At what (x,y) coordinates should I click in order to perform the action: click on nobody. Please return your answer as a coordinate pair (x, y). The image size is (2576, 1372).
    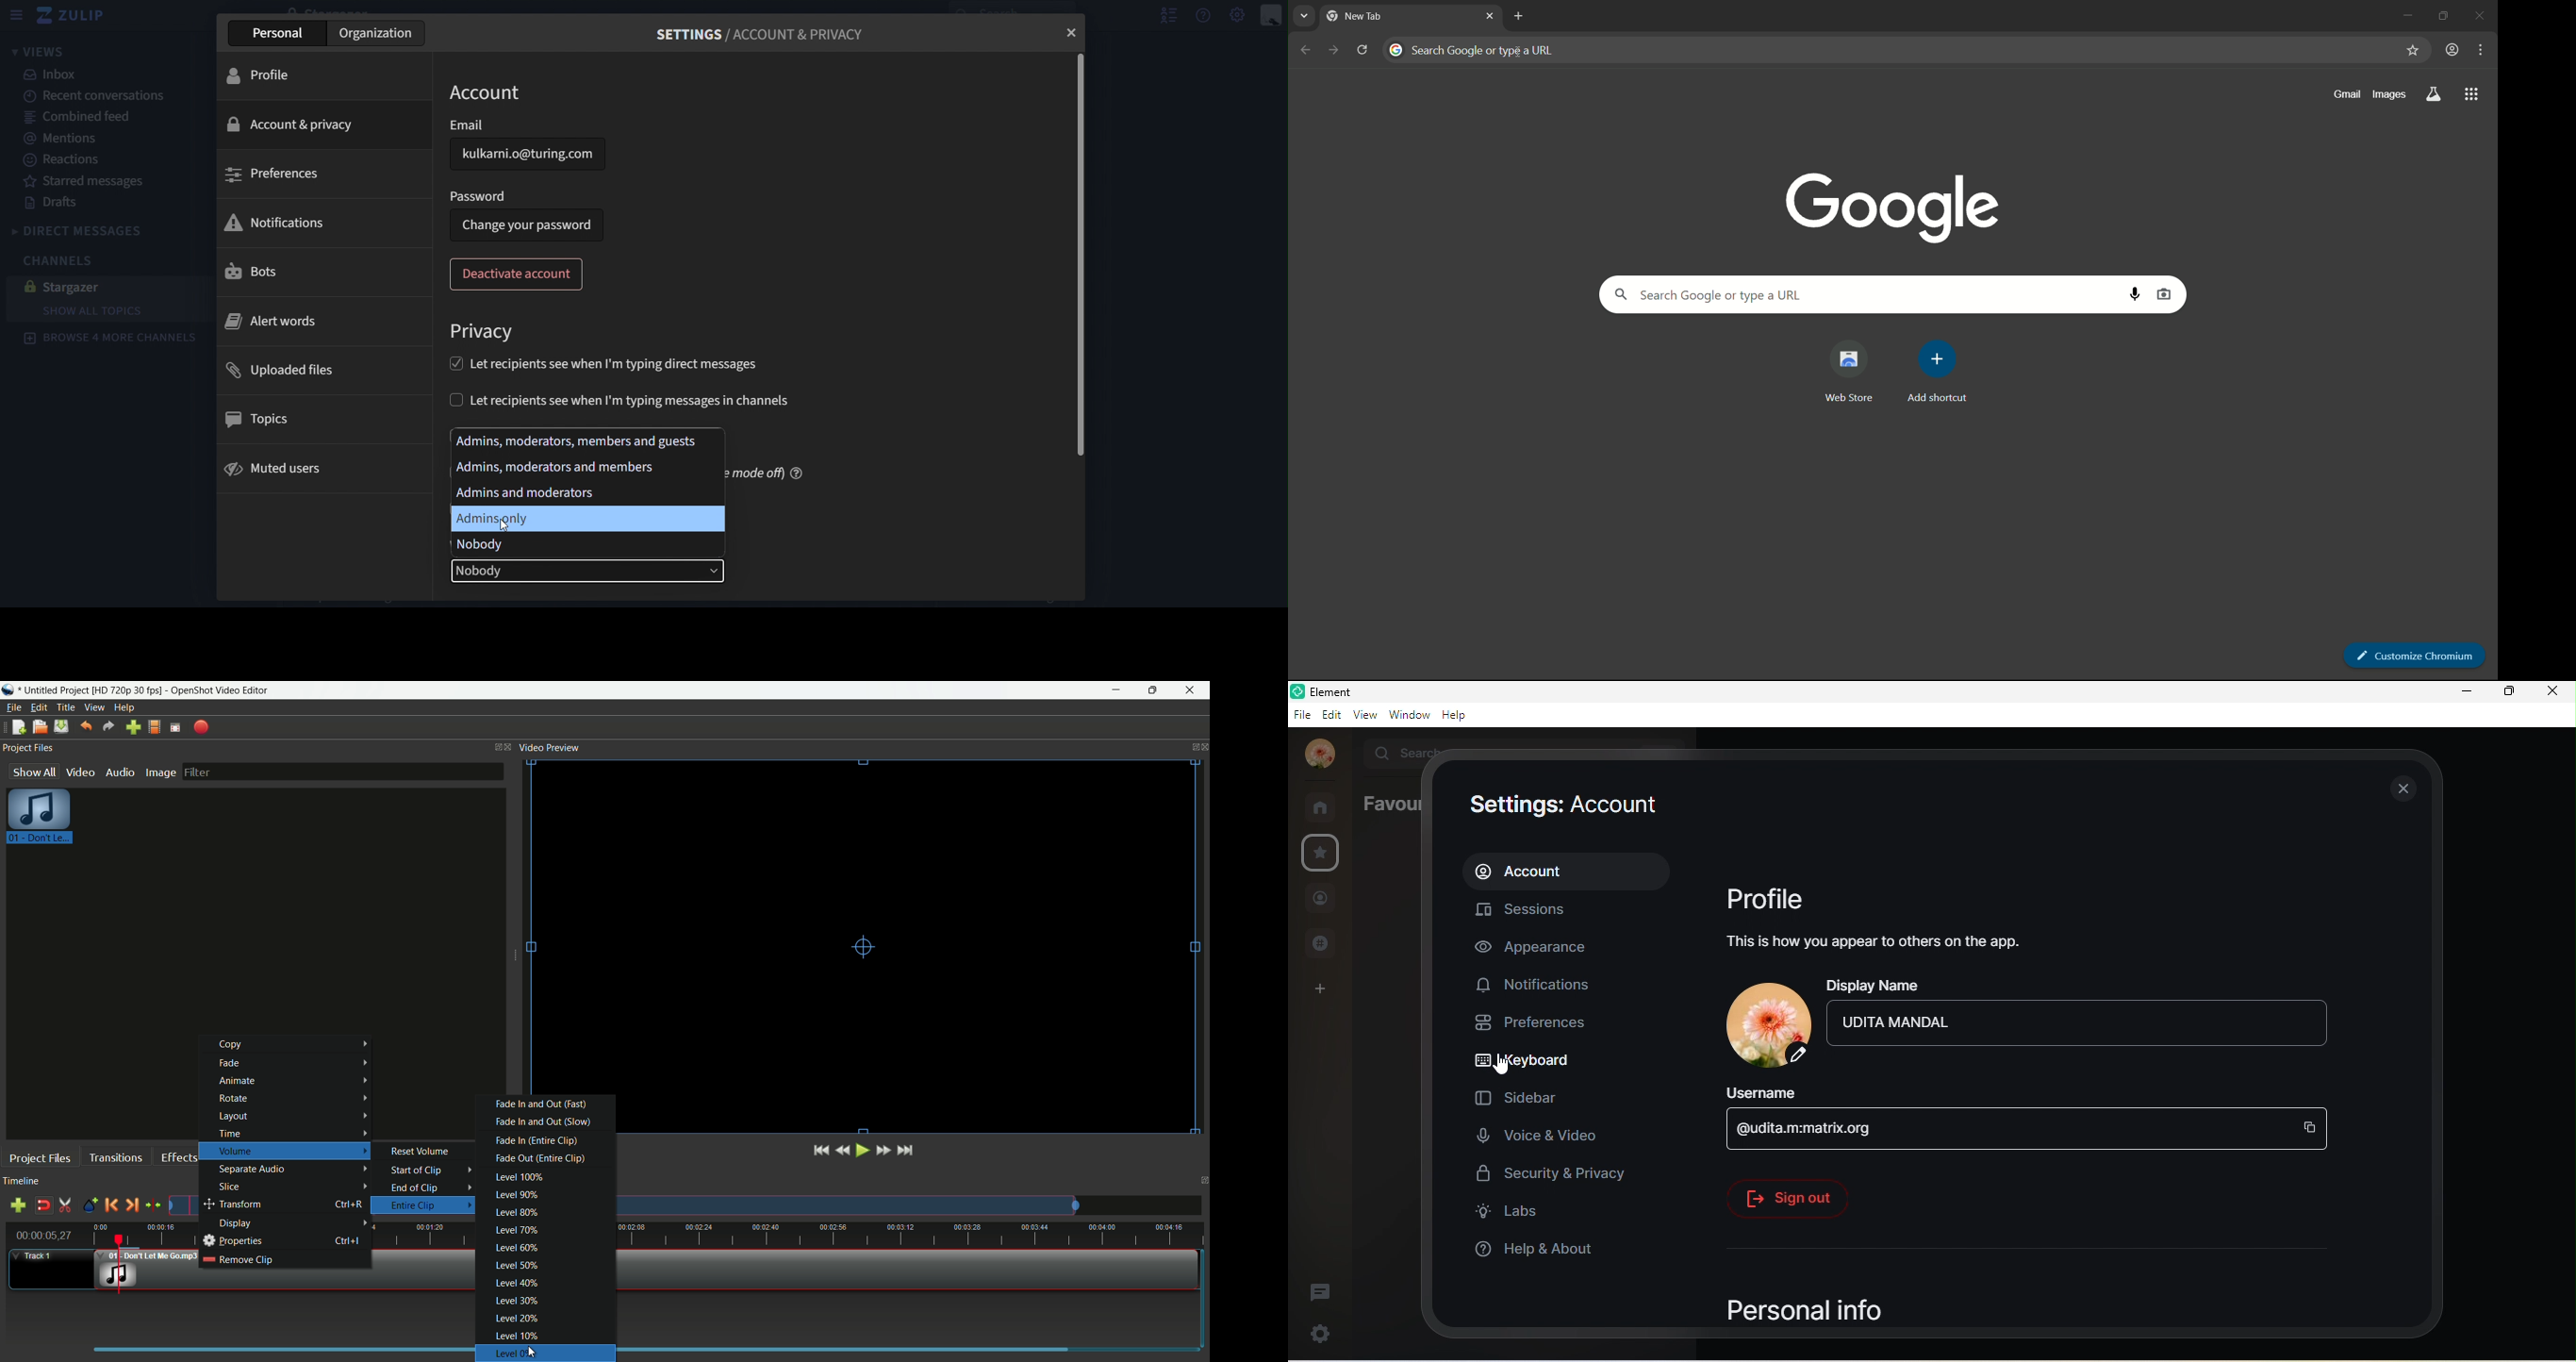
    Looking at the image, I should click on (481, 546).